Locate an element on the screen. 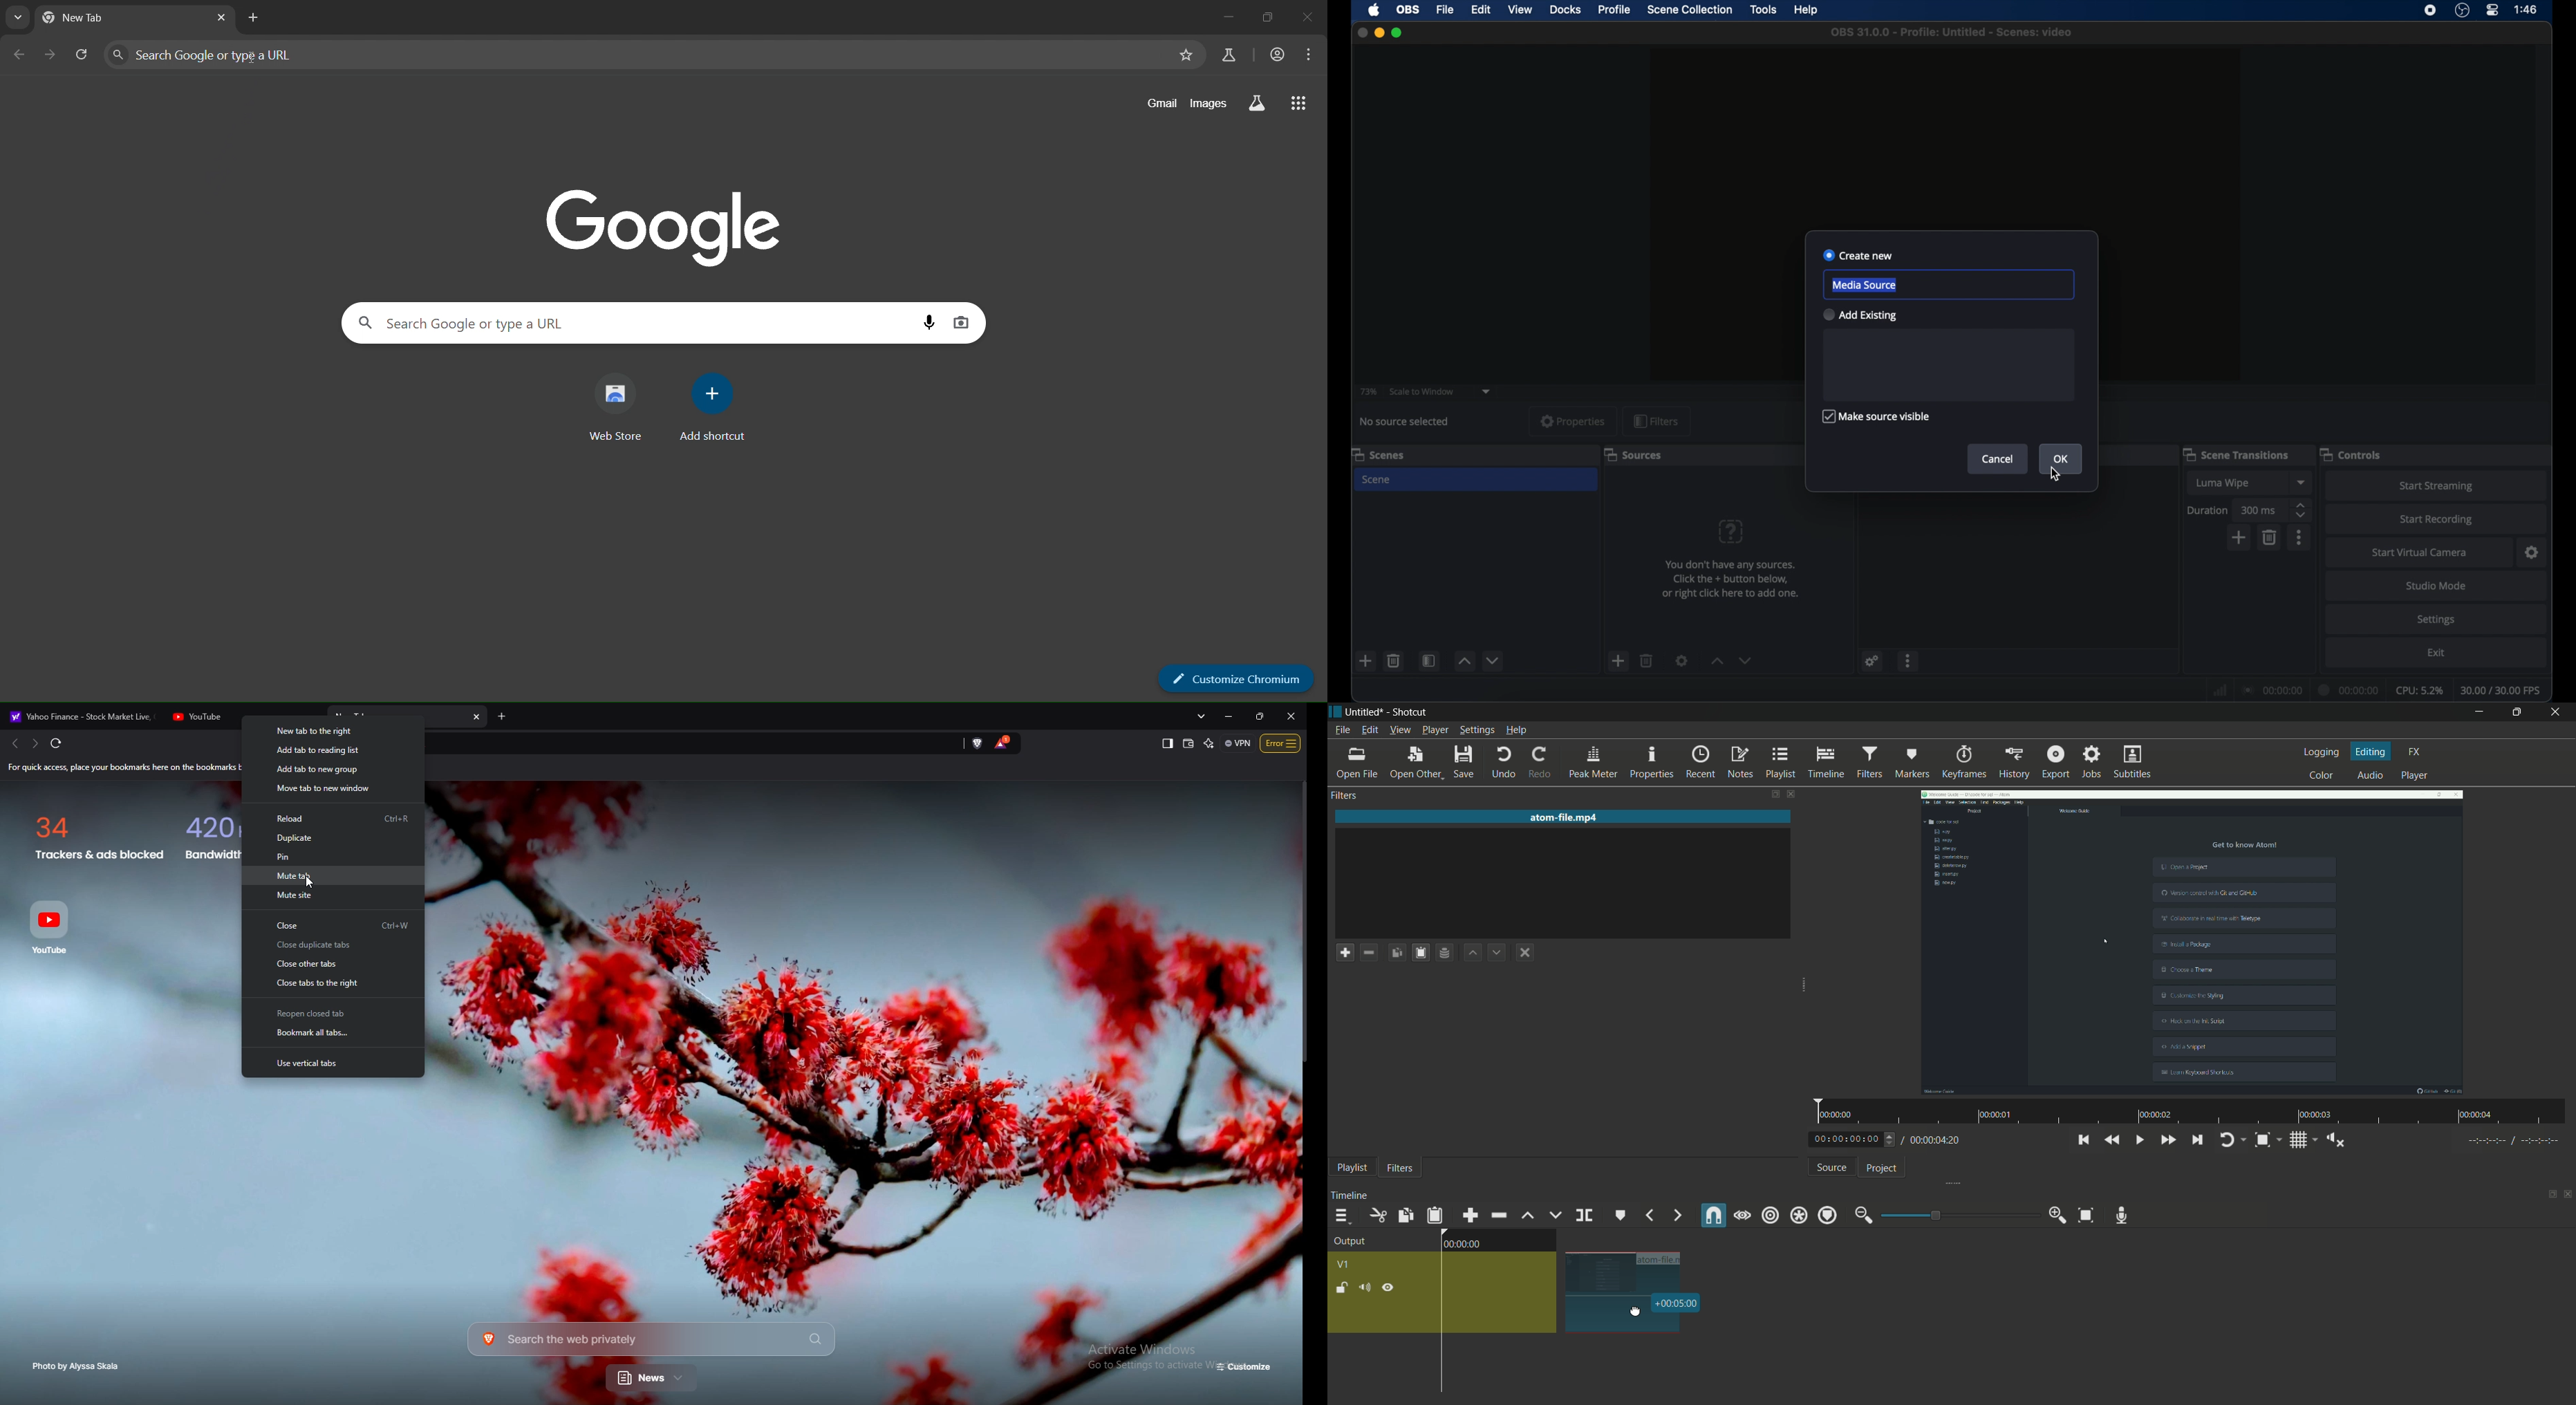 The width and height of the screenshot is (2576, 1428). project is located at coordinates (1883, 1168).